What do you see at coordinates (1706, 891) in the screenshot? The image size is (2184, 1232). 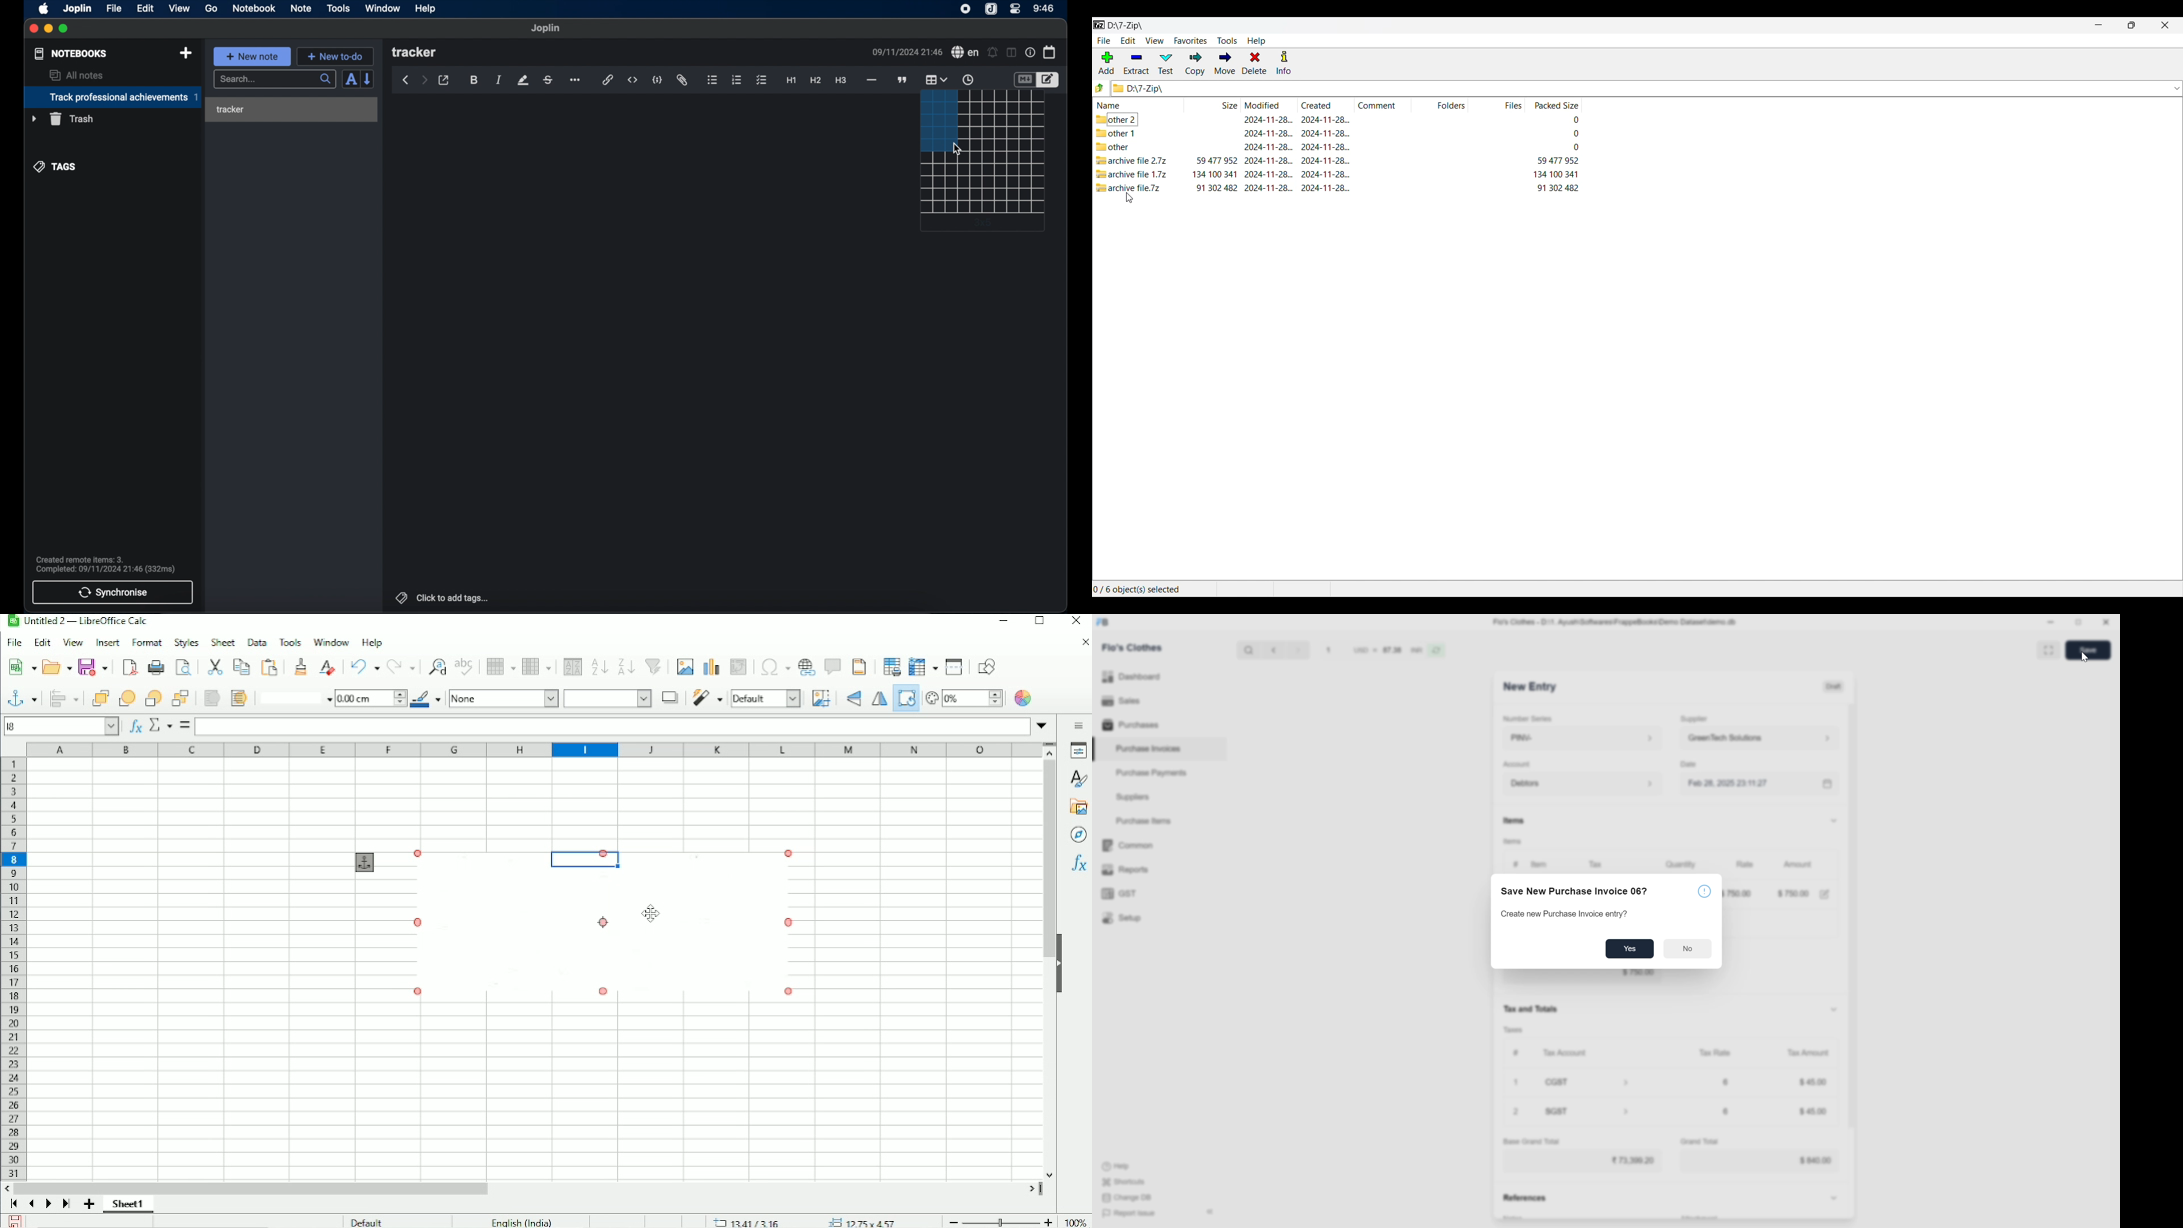 I see `Information` at bounding box center [1706, 891].